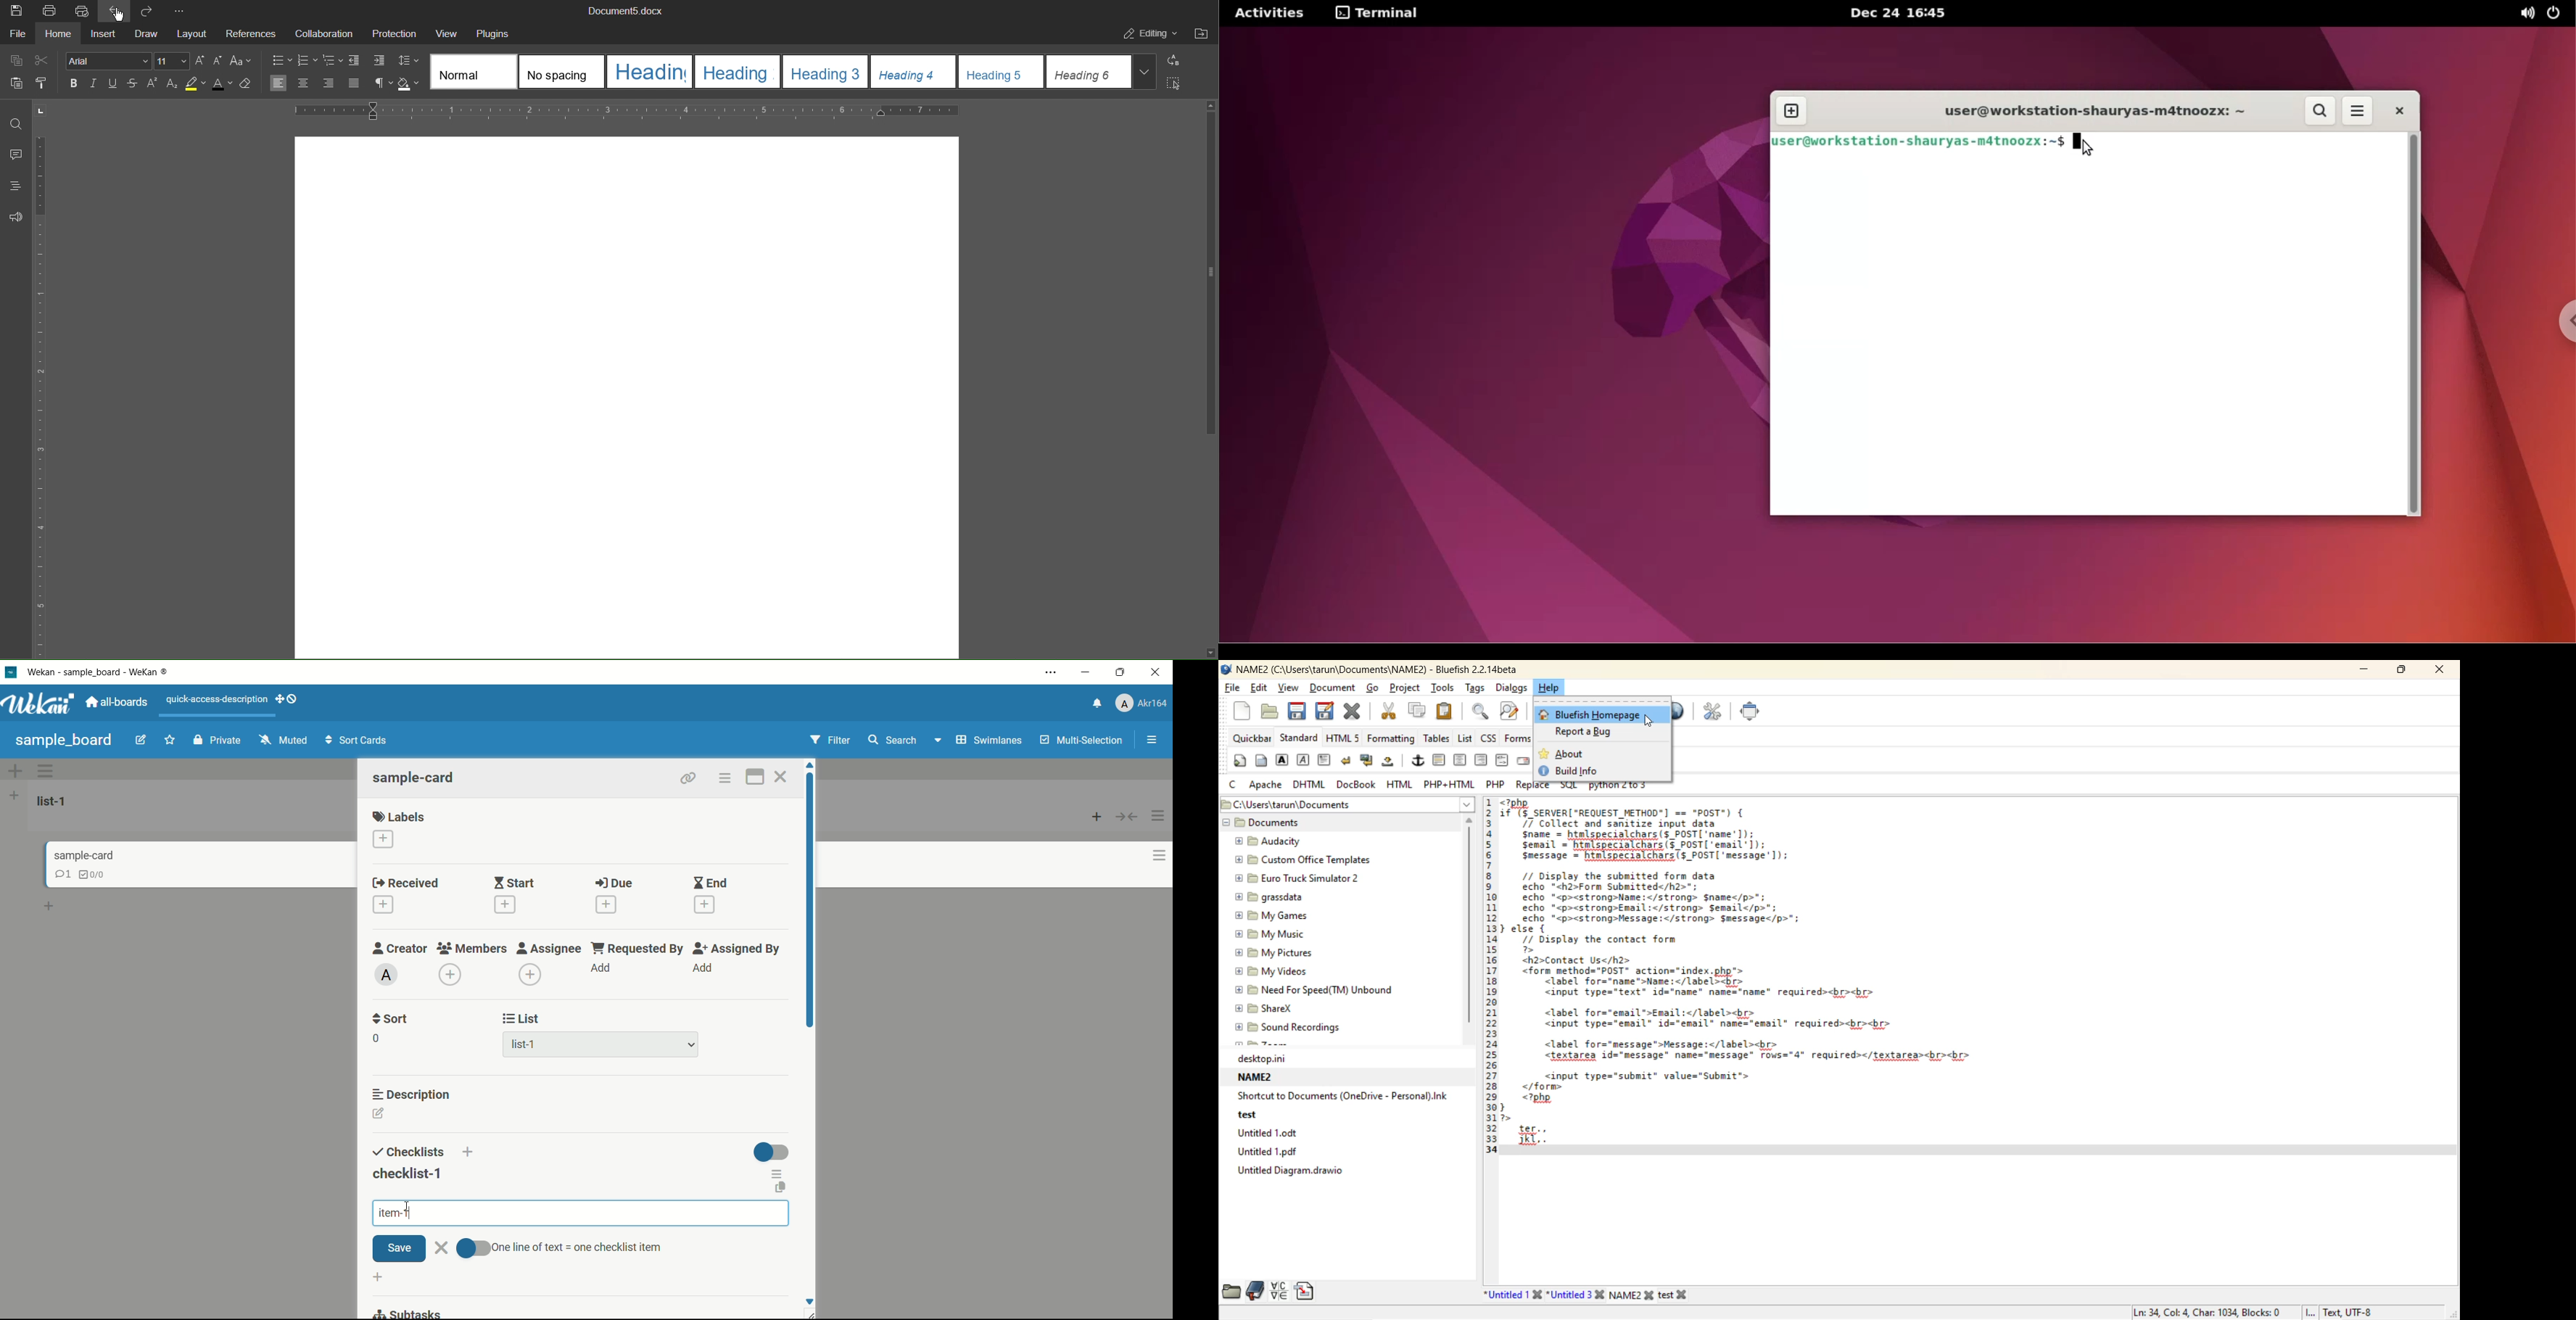 This screenshot has width=2576, height=1344. Describe the element at coordinates (1421, 760) in the screenshot. I see `anchor` at that location.